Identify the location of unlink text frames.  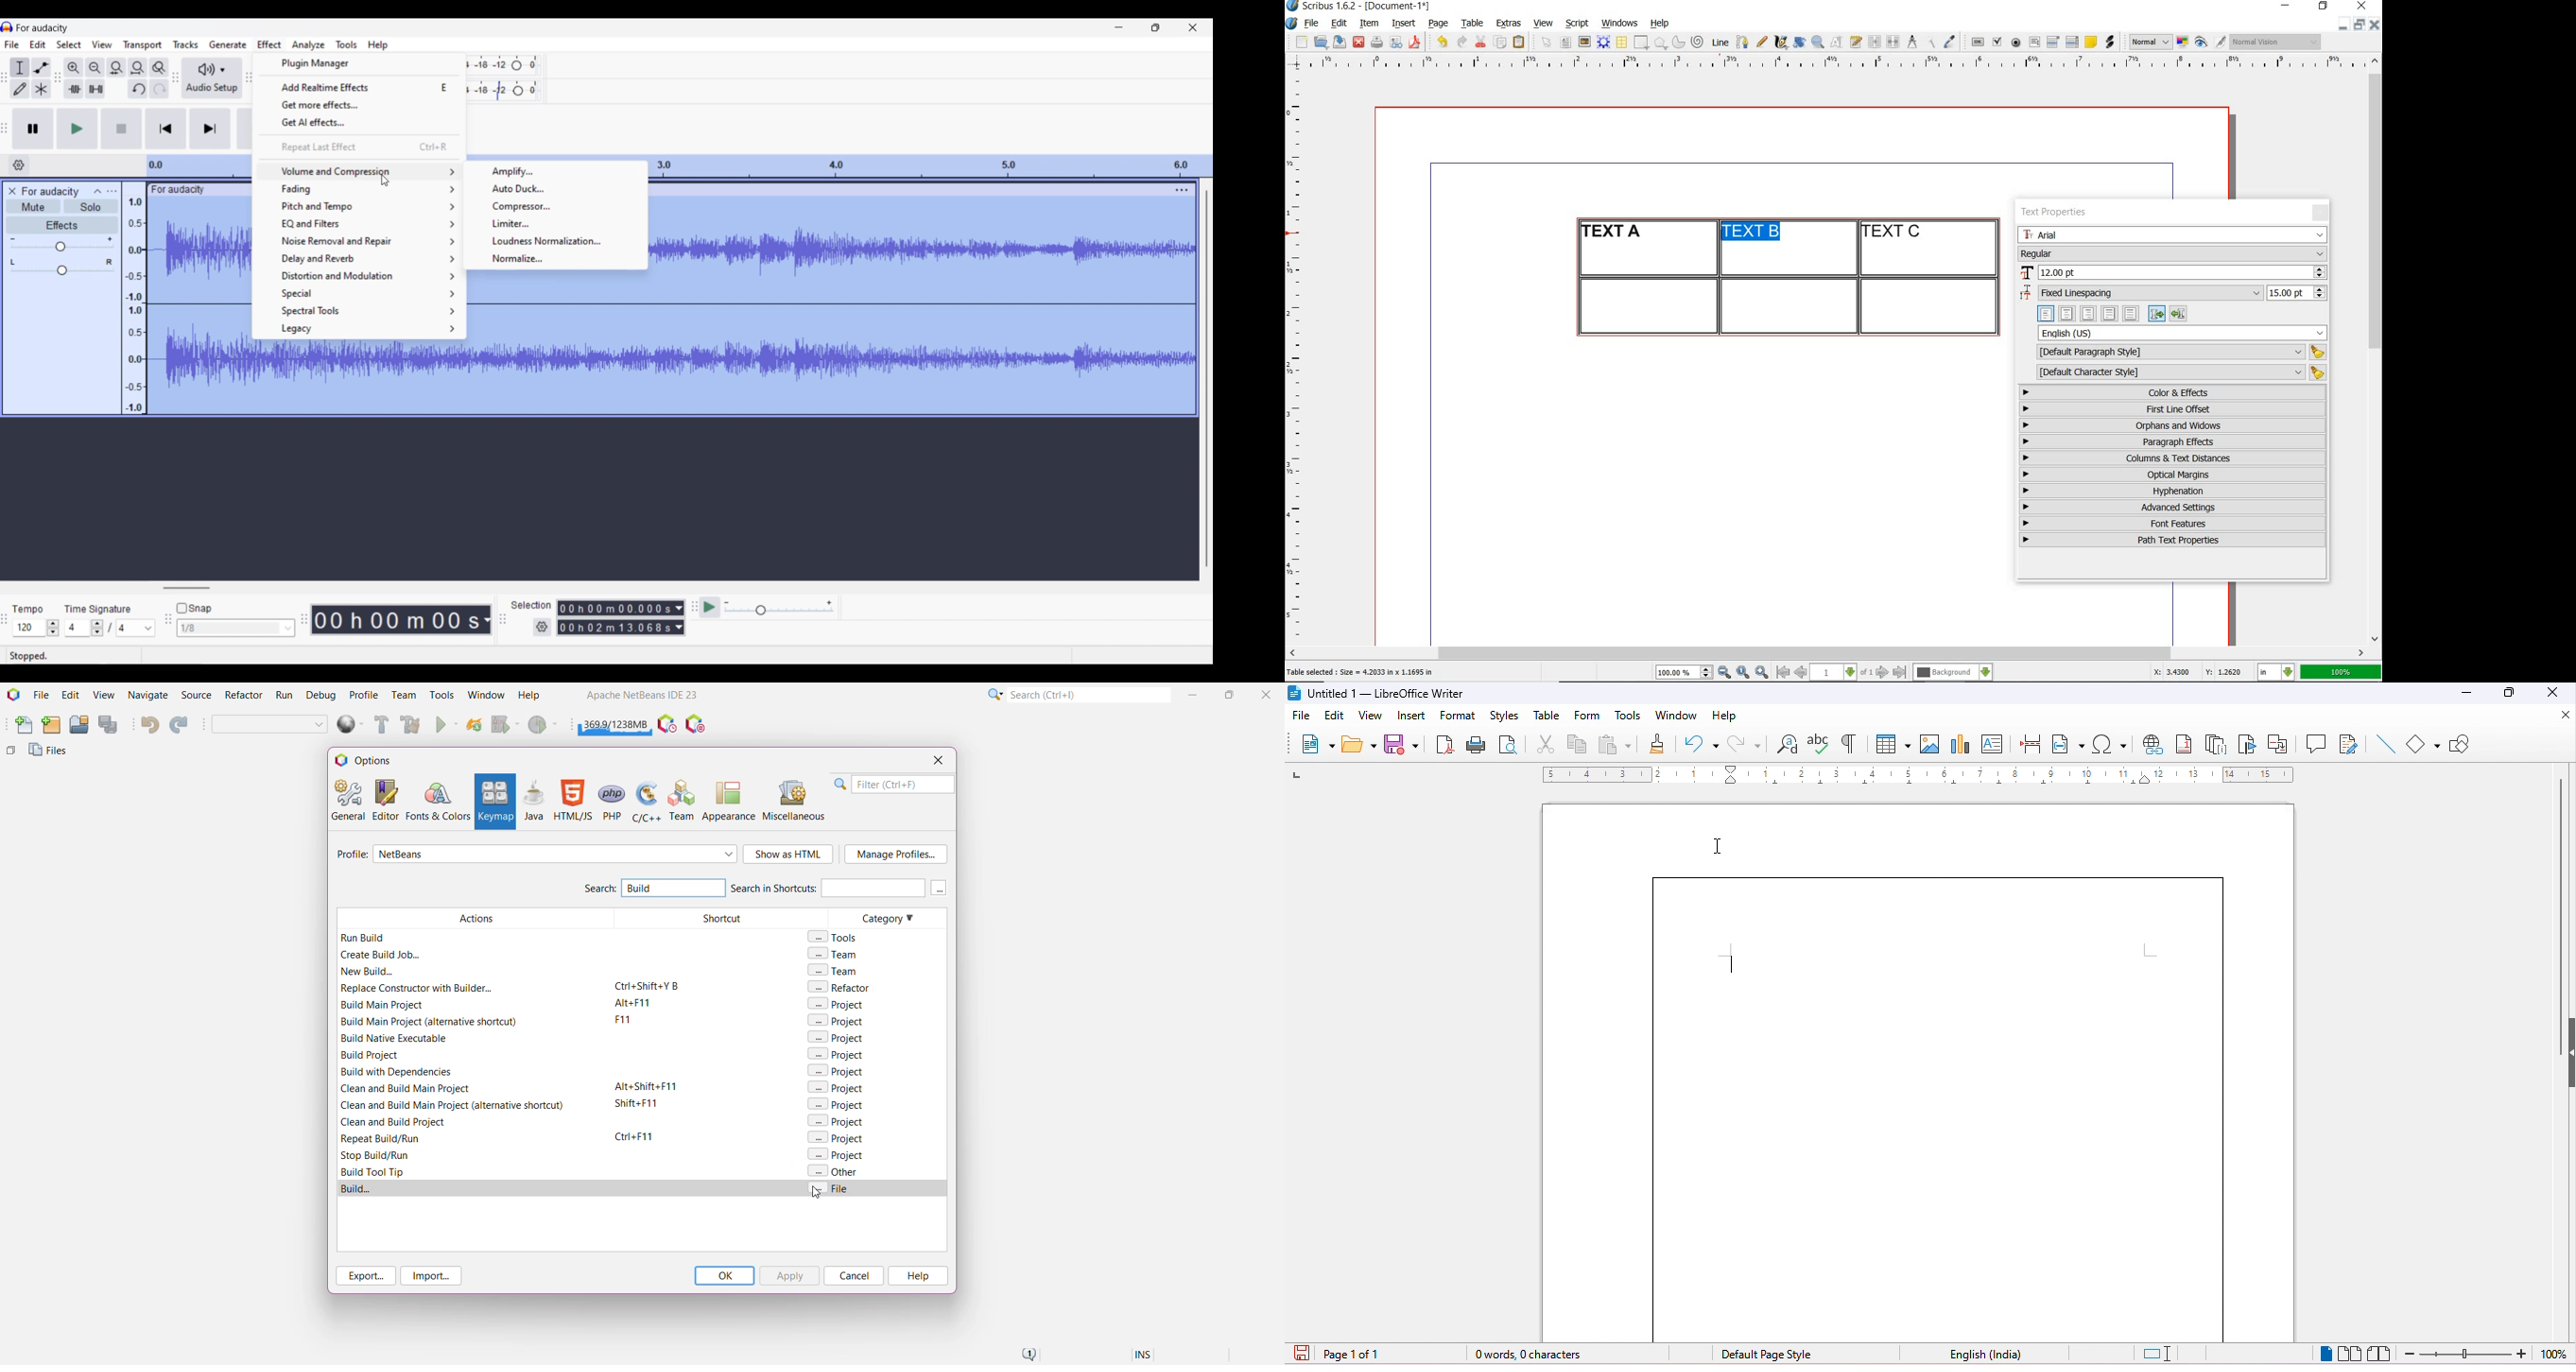
(1893, 42).